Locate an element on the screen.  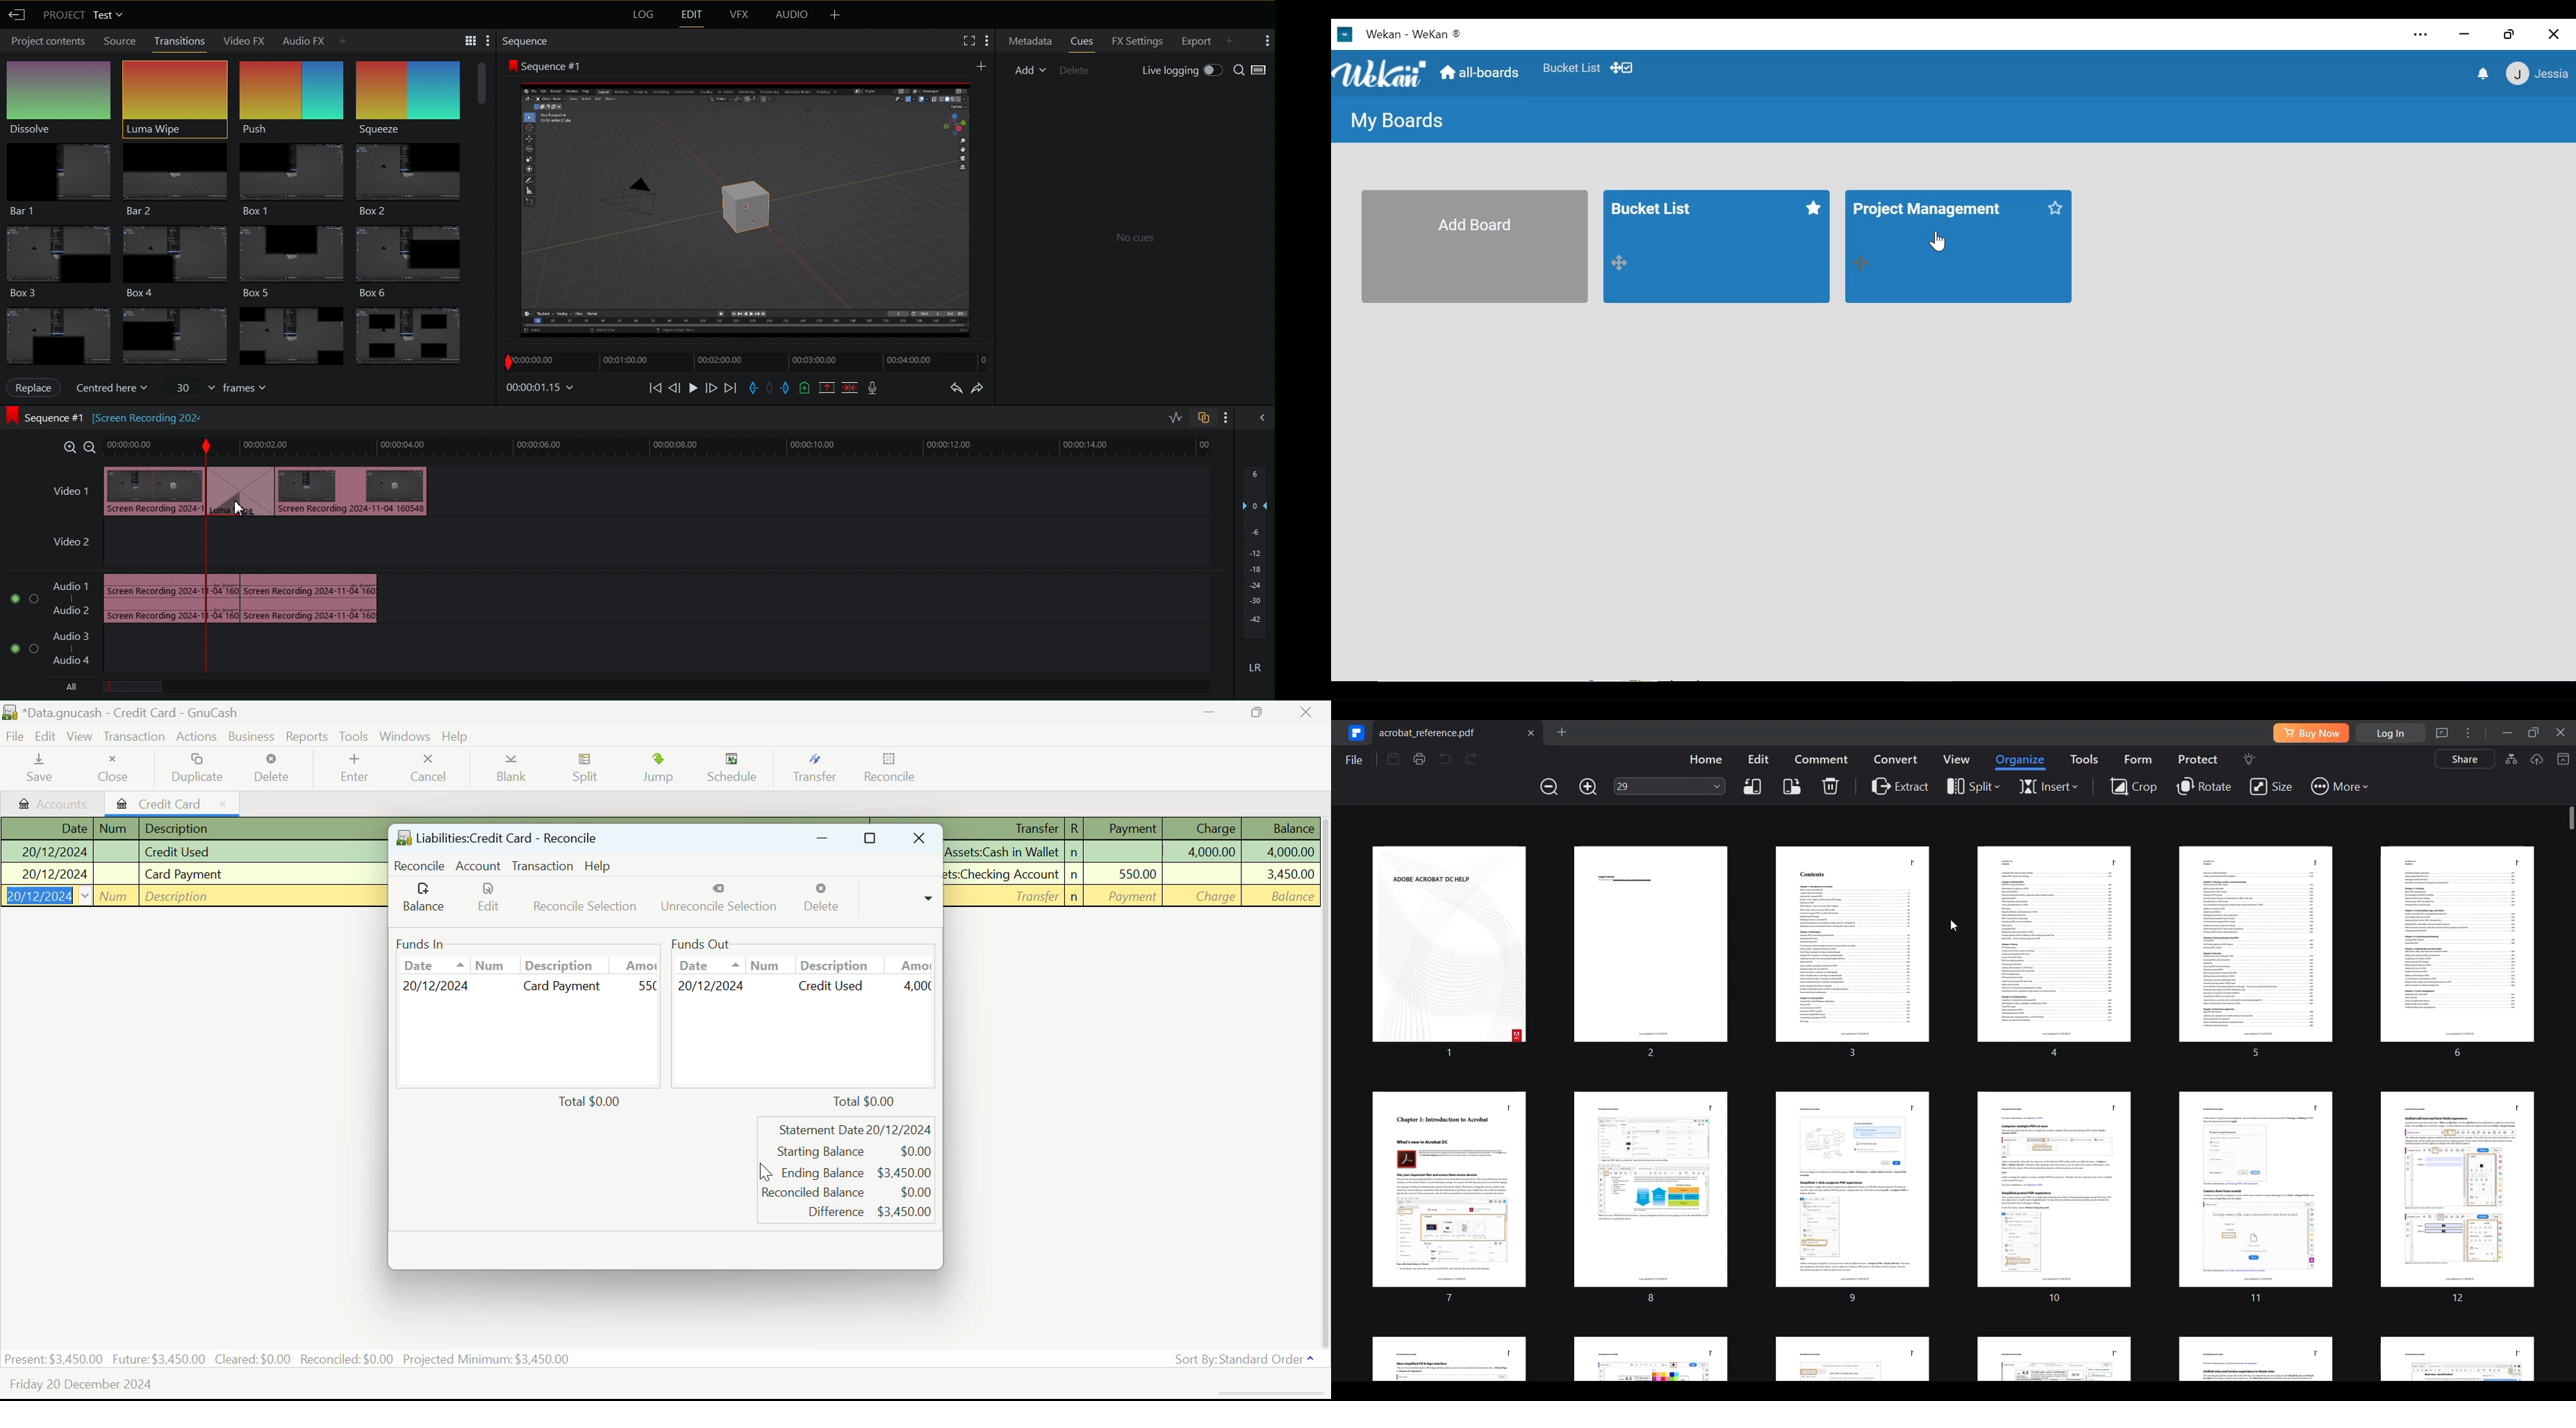
New Transaction Field is located at coordinates (192, 896).